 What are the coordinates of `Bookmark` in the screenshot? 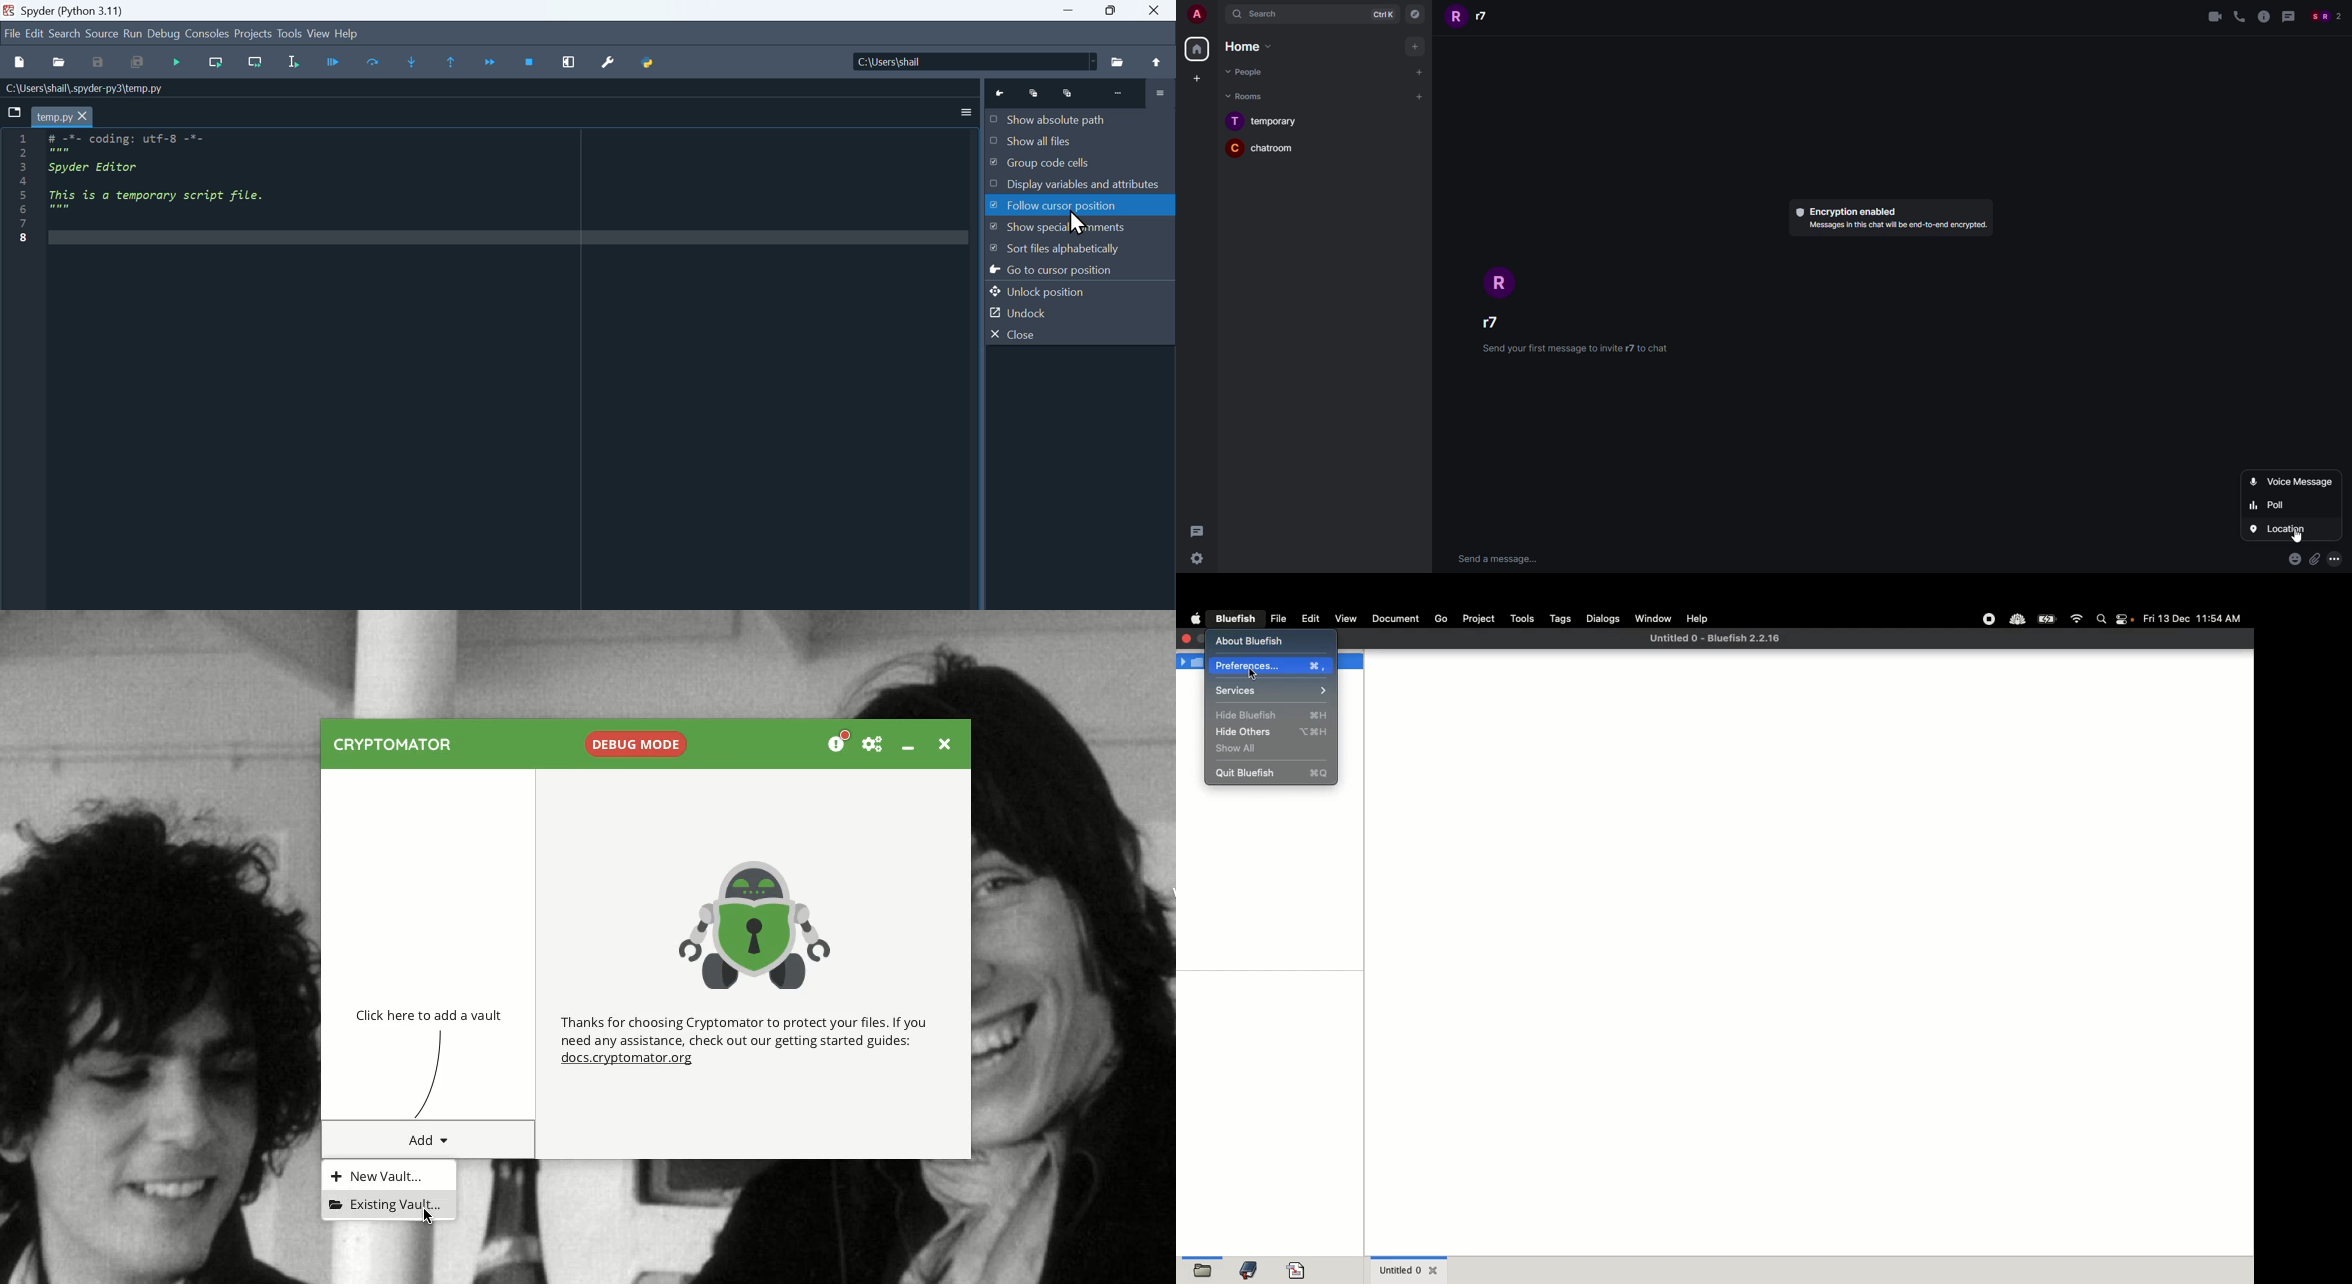 It's located at (1249, 1273).